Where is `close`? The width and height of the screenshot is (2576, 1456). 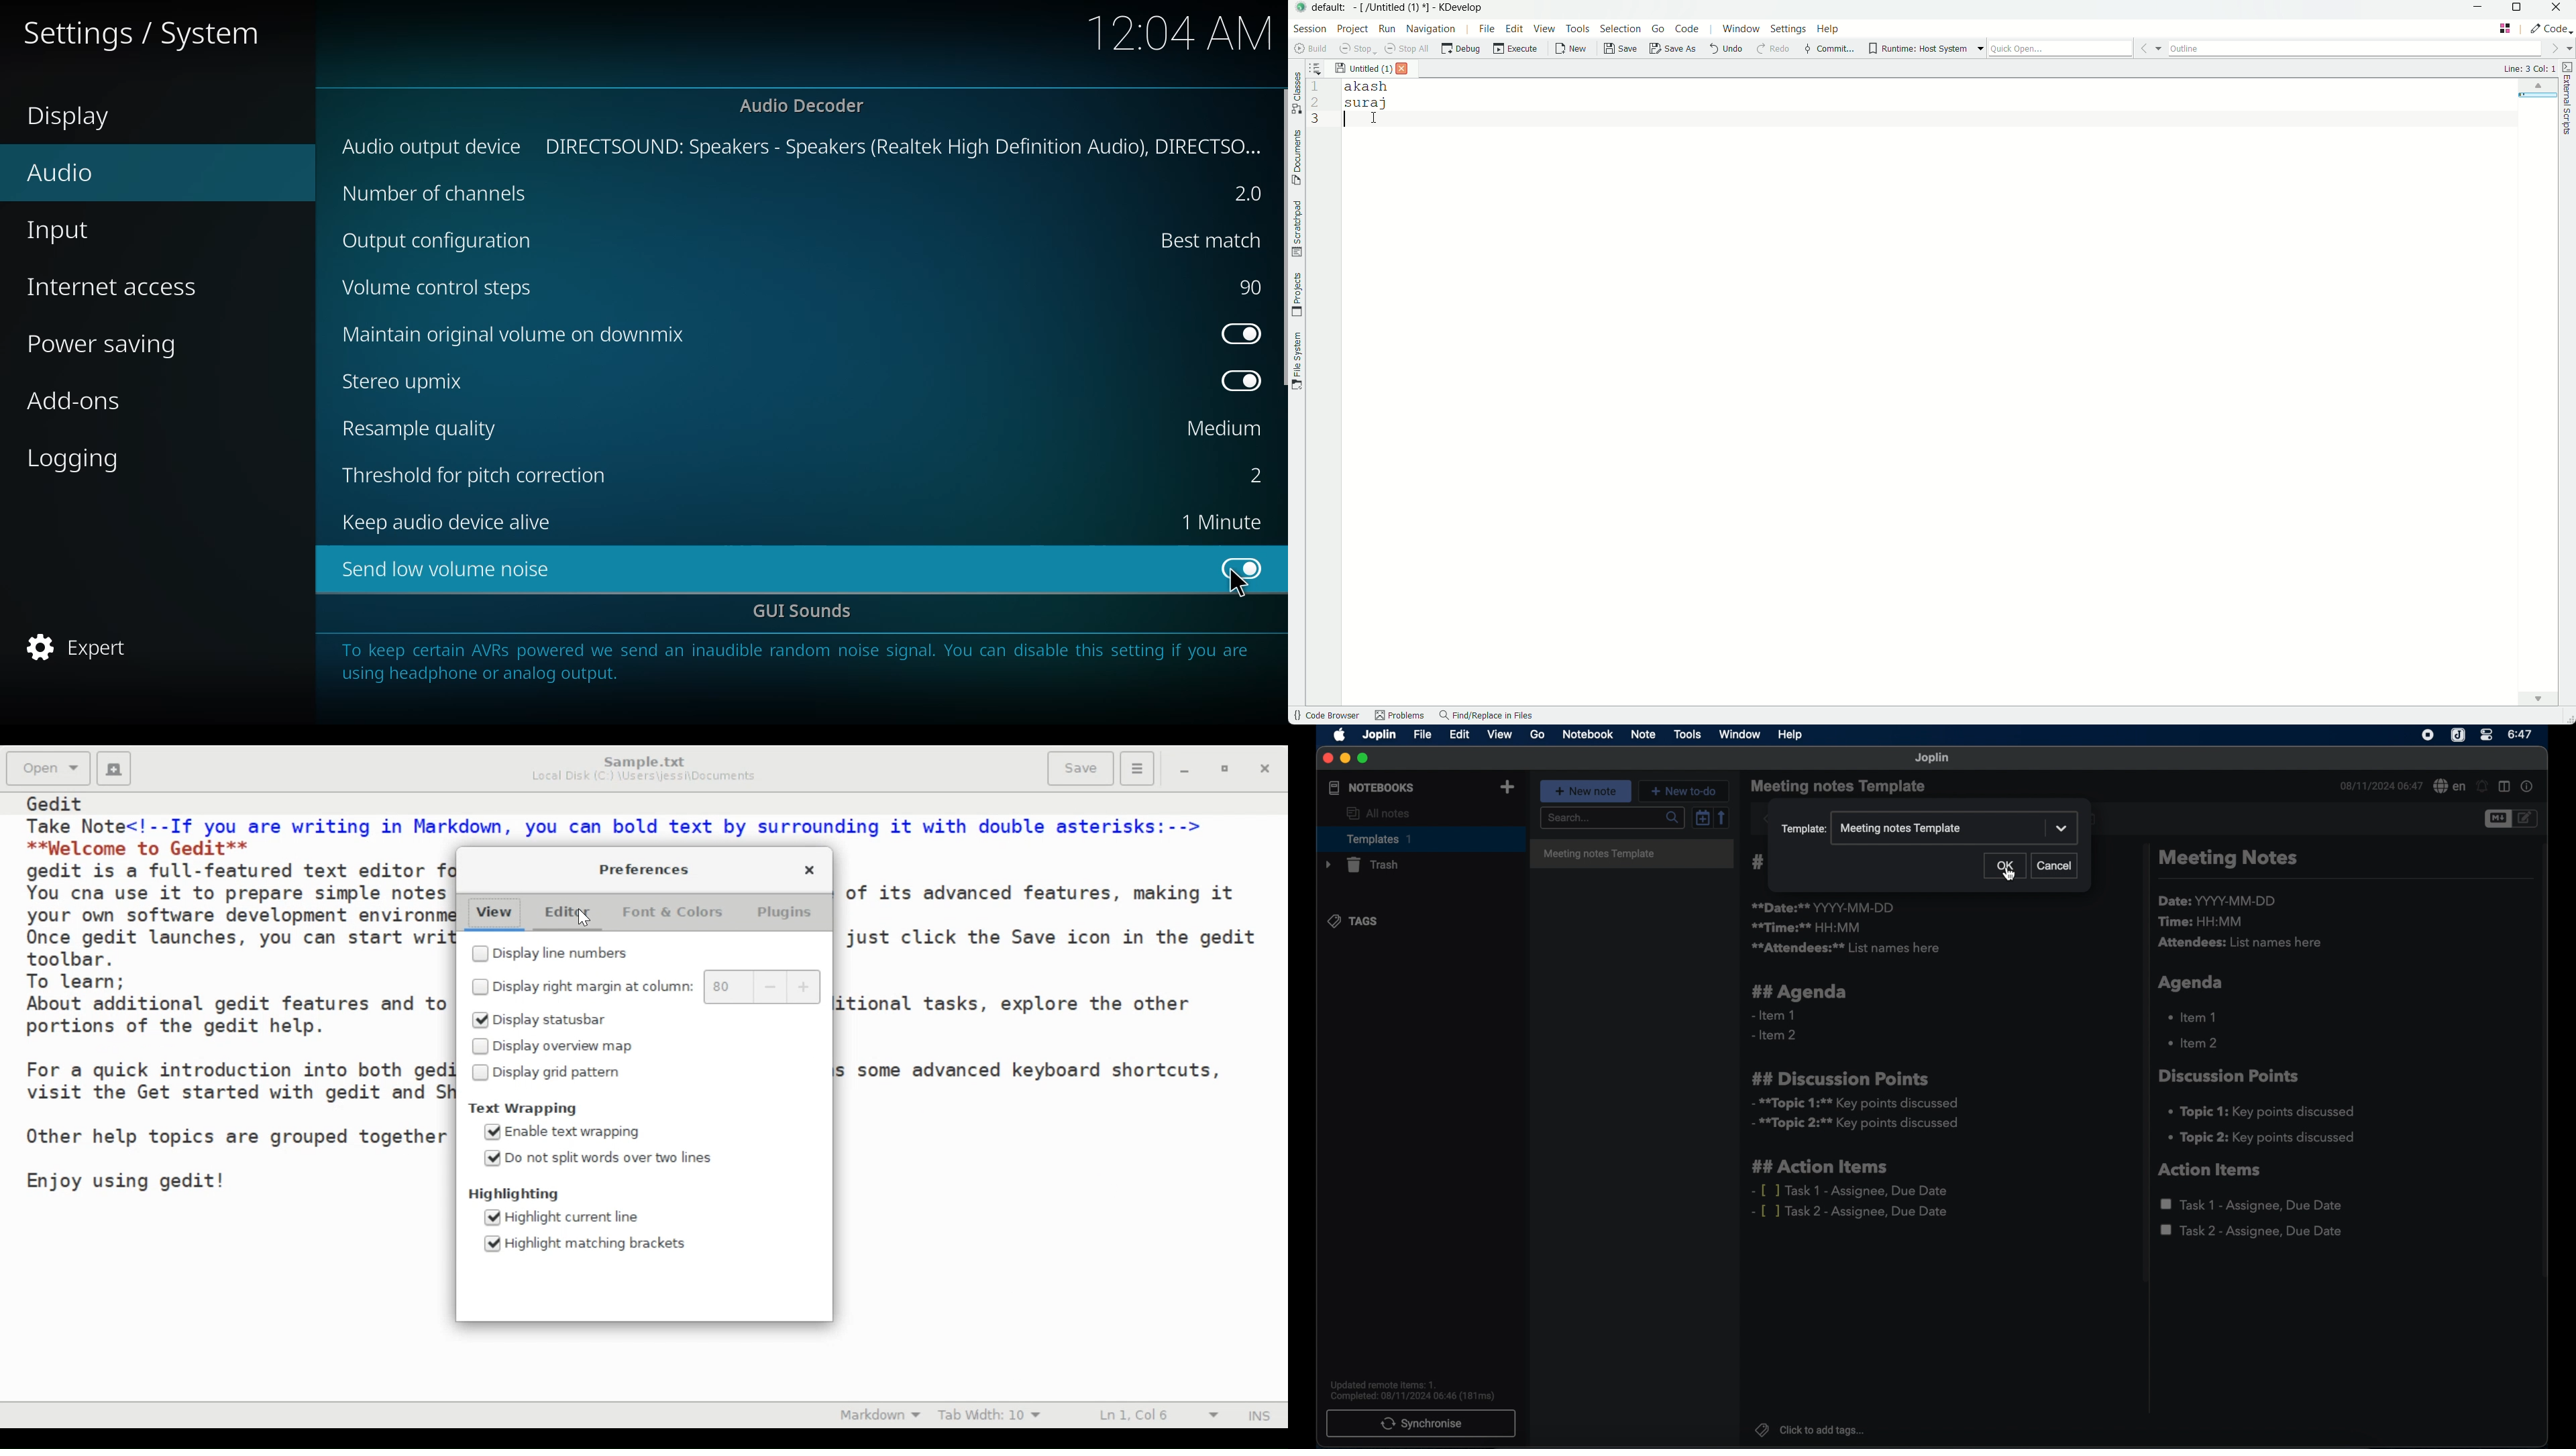
close is located at coordinates (1328, 759).